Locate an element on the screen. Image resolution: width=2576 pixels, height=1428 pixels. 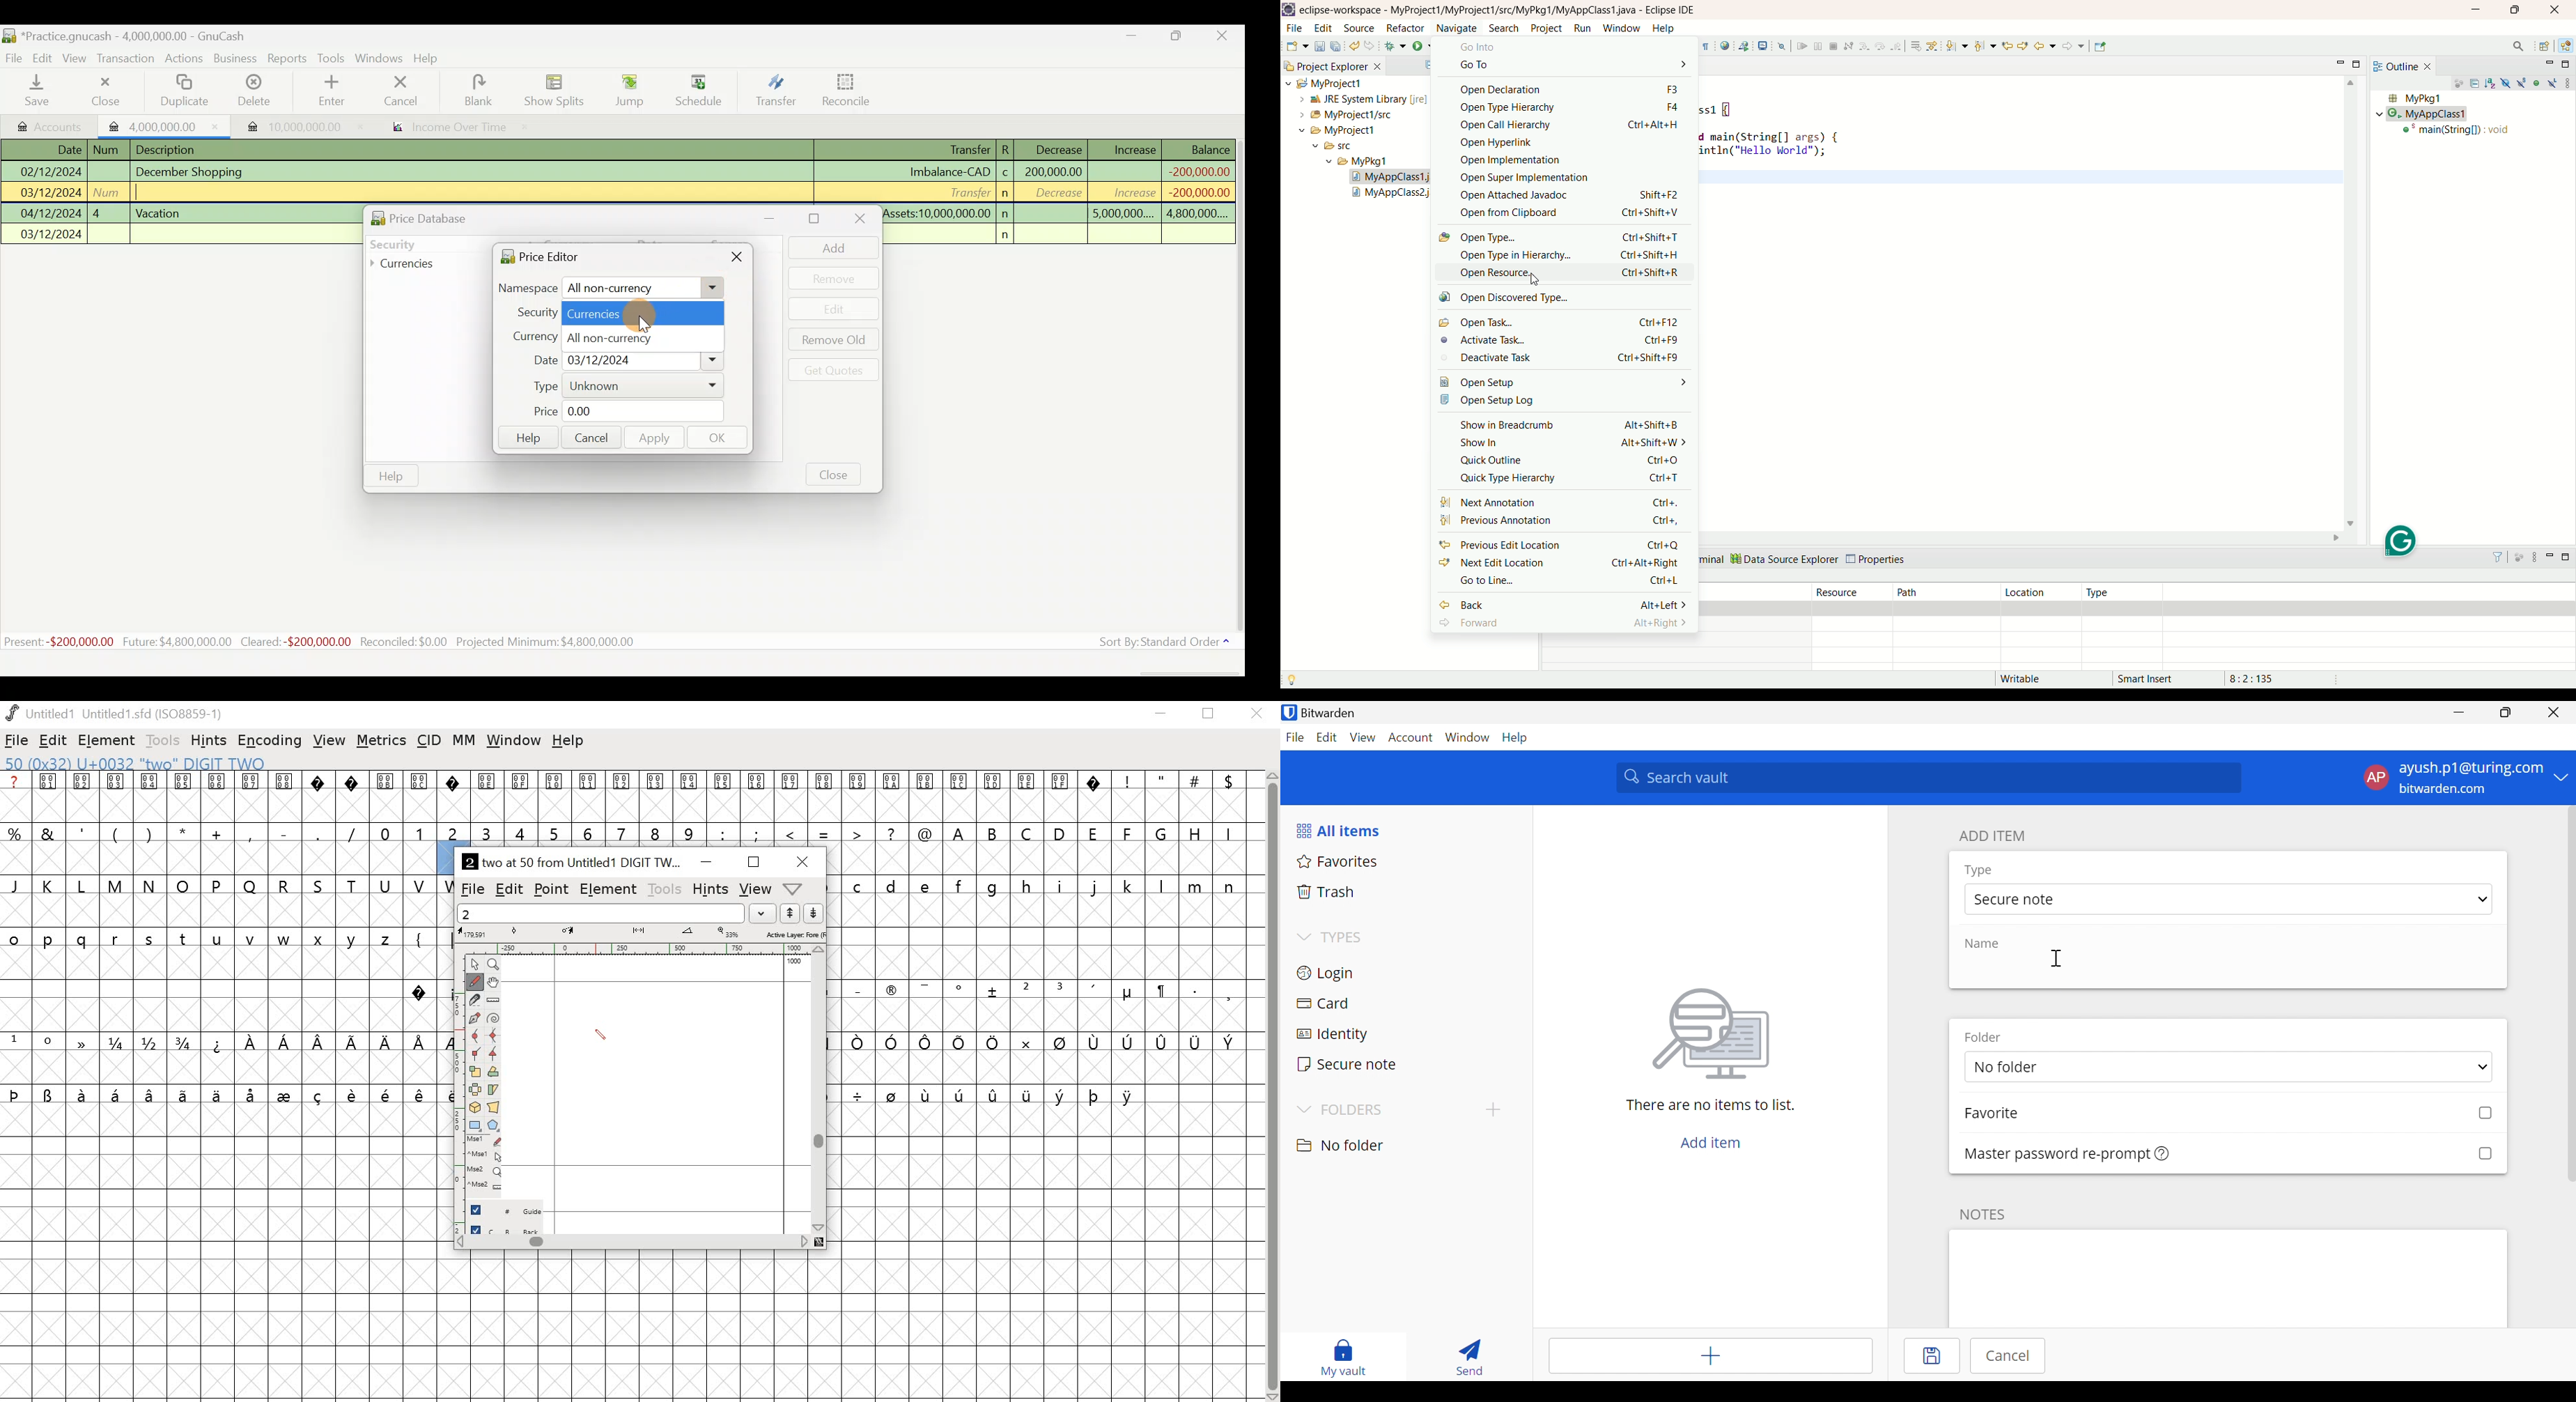
project1/src is located at coordinates (1340, 115).